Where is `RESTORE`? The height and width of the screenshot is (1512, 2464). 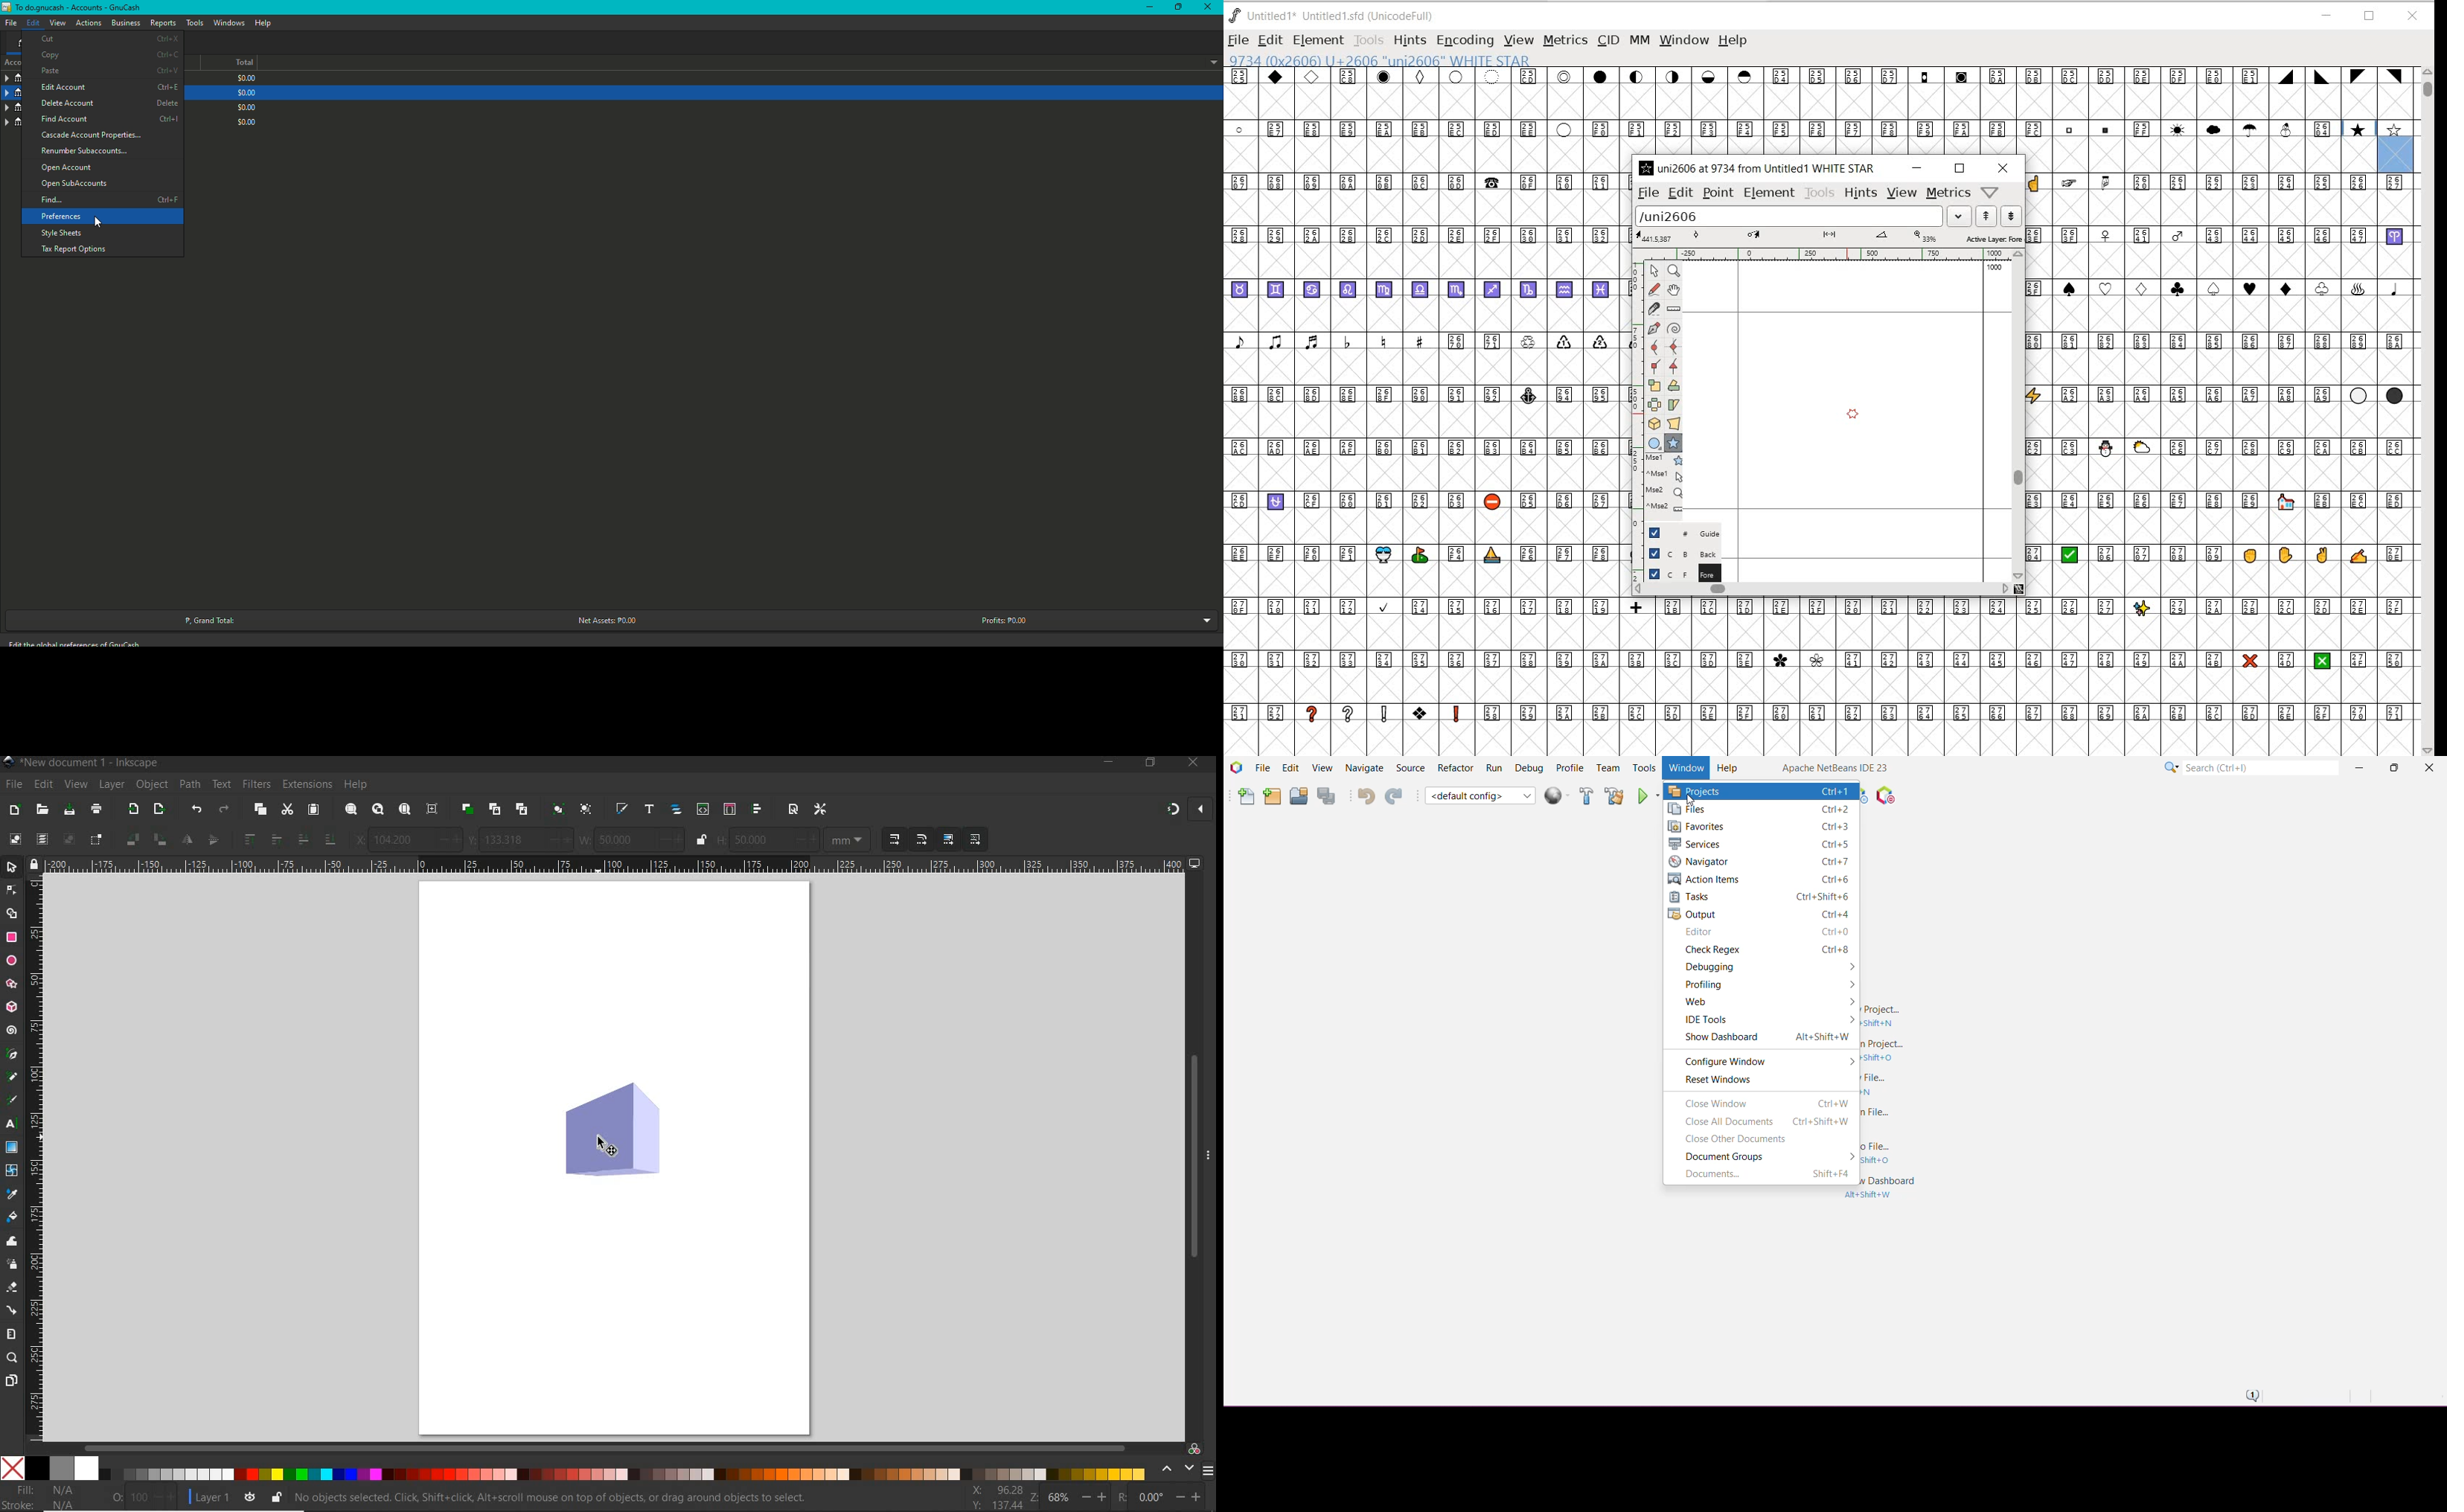 RESTORE is located at coordinates (2372, 17).